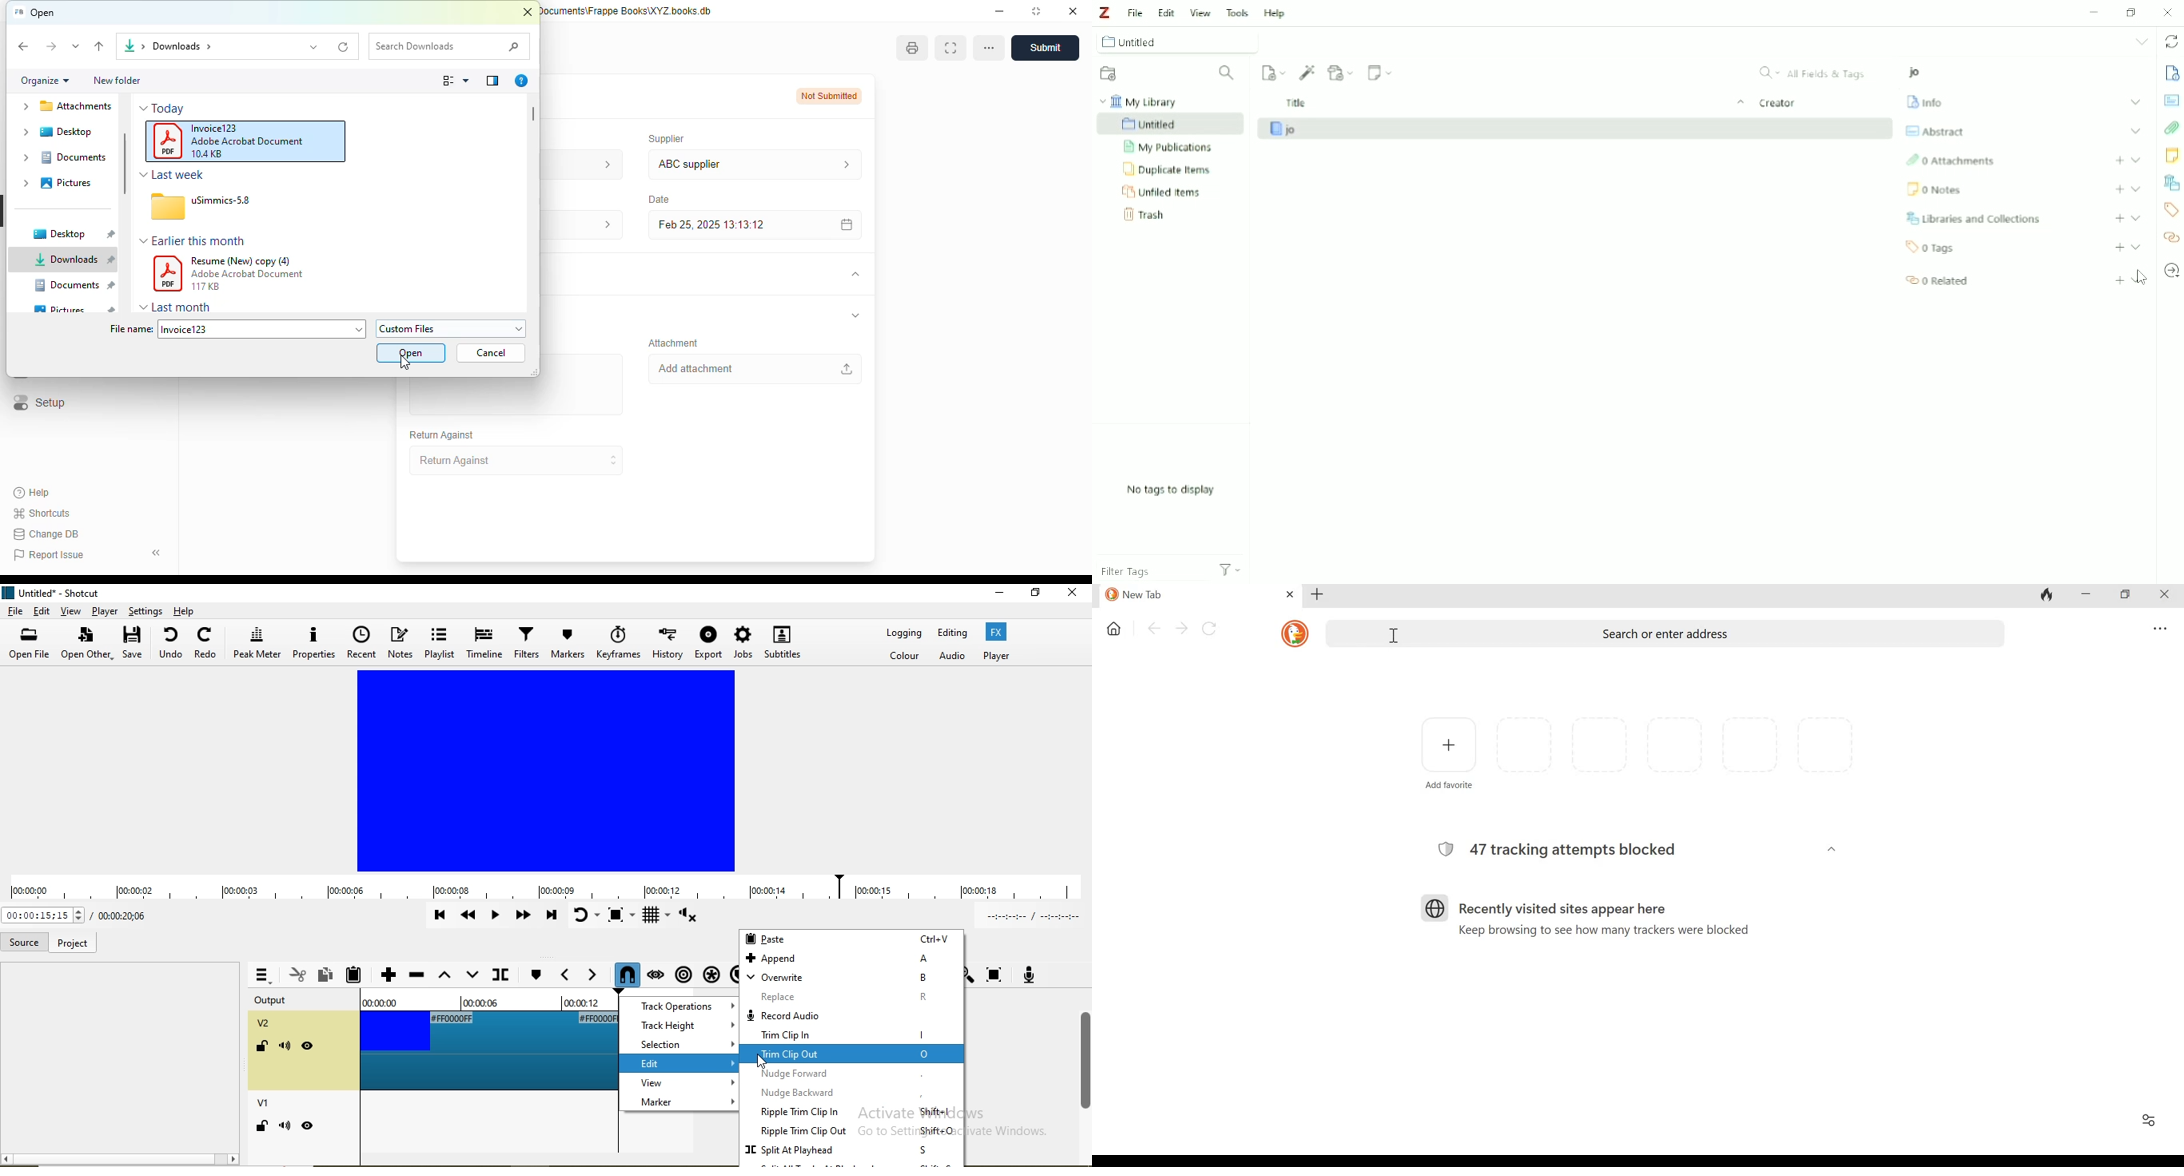 This screenshot has width=2184, height=1176. What do you see at coordinates (1926, 102) in the screenshot?
I see `Info` at bounding box center [1926, 102].